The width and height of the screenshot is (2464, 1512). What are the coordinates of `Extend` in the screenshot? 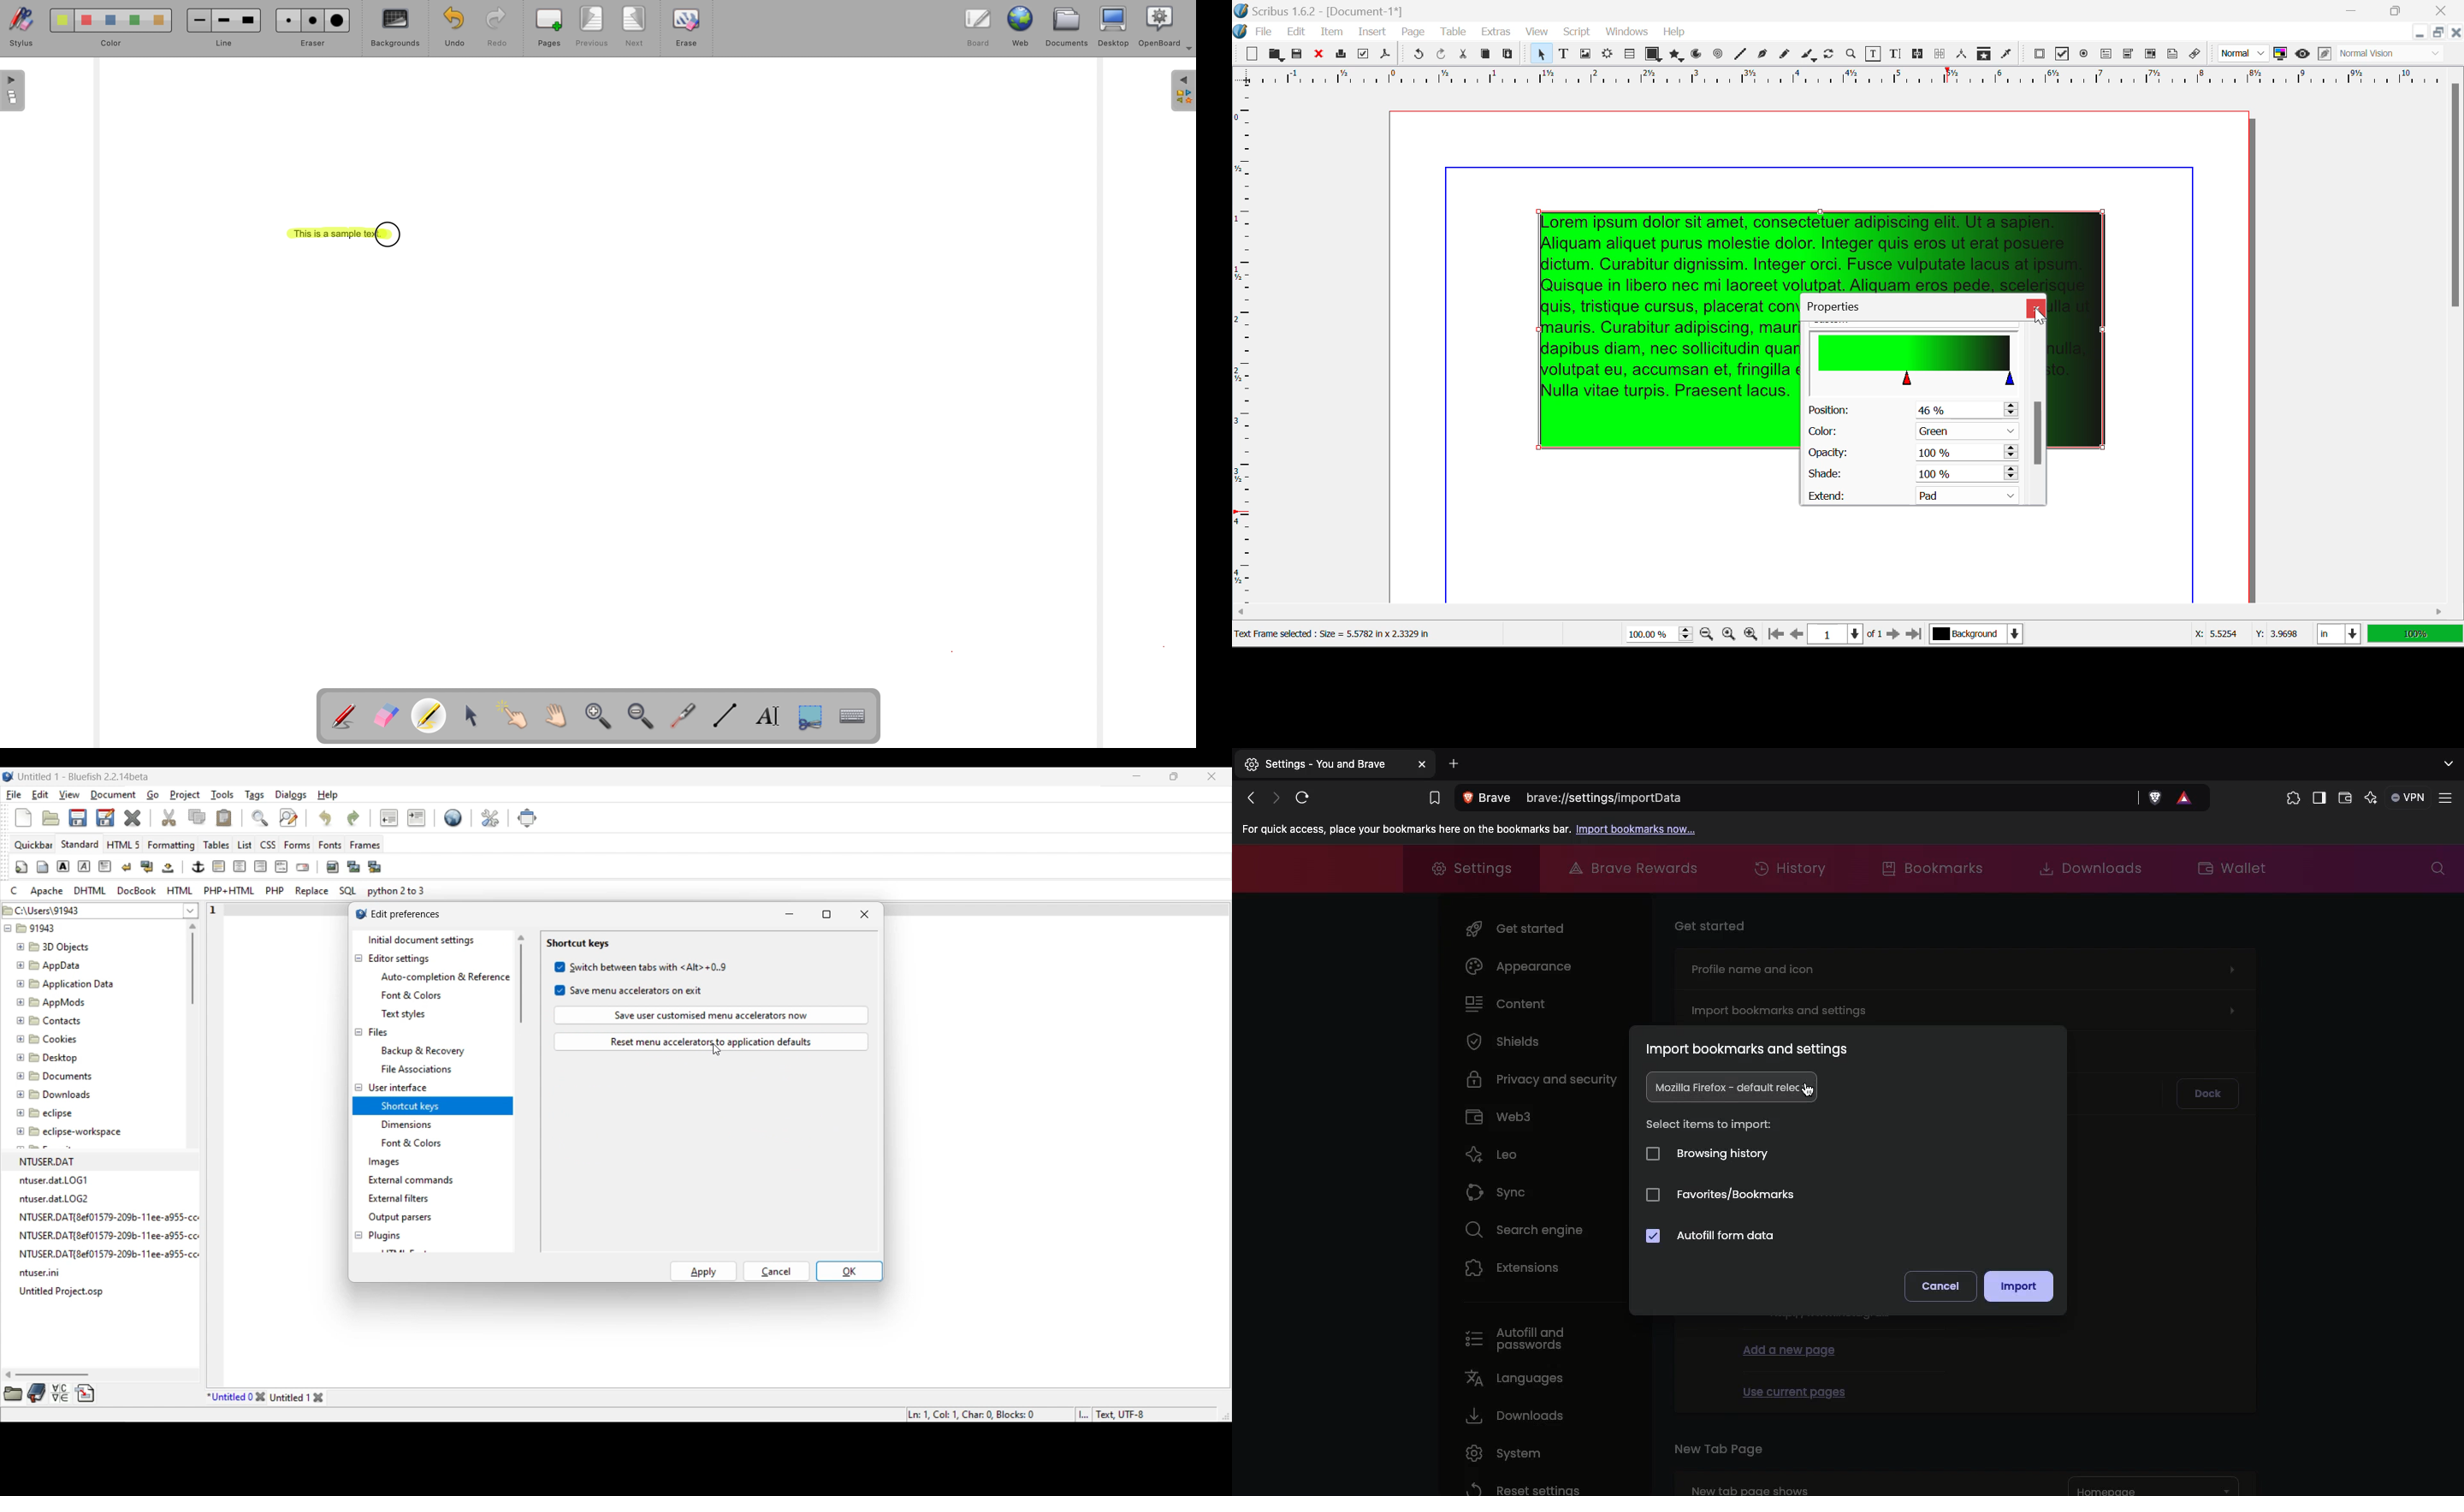 It's located at (1917, 494).